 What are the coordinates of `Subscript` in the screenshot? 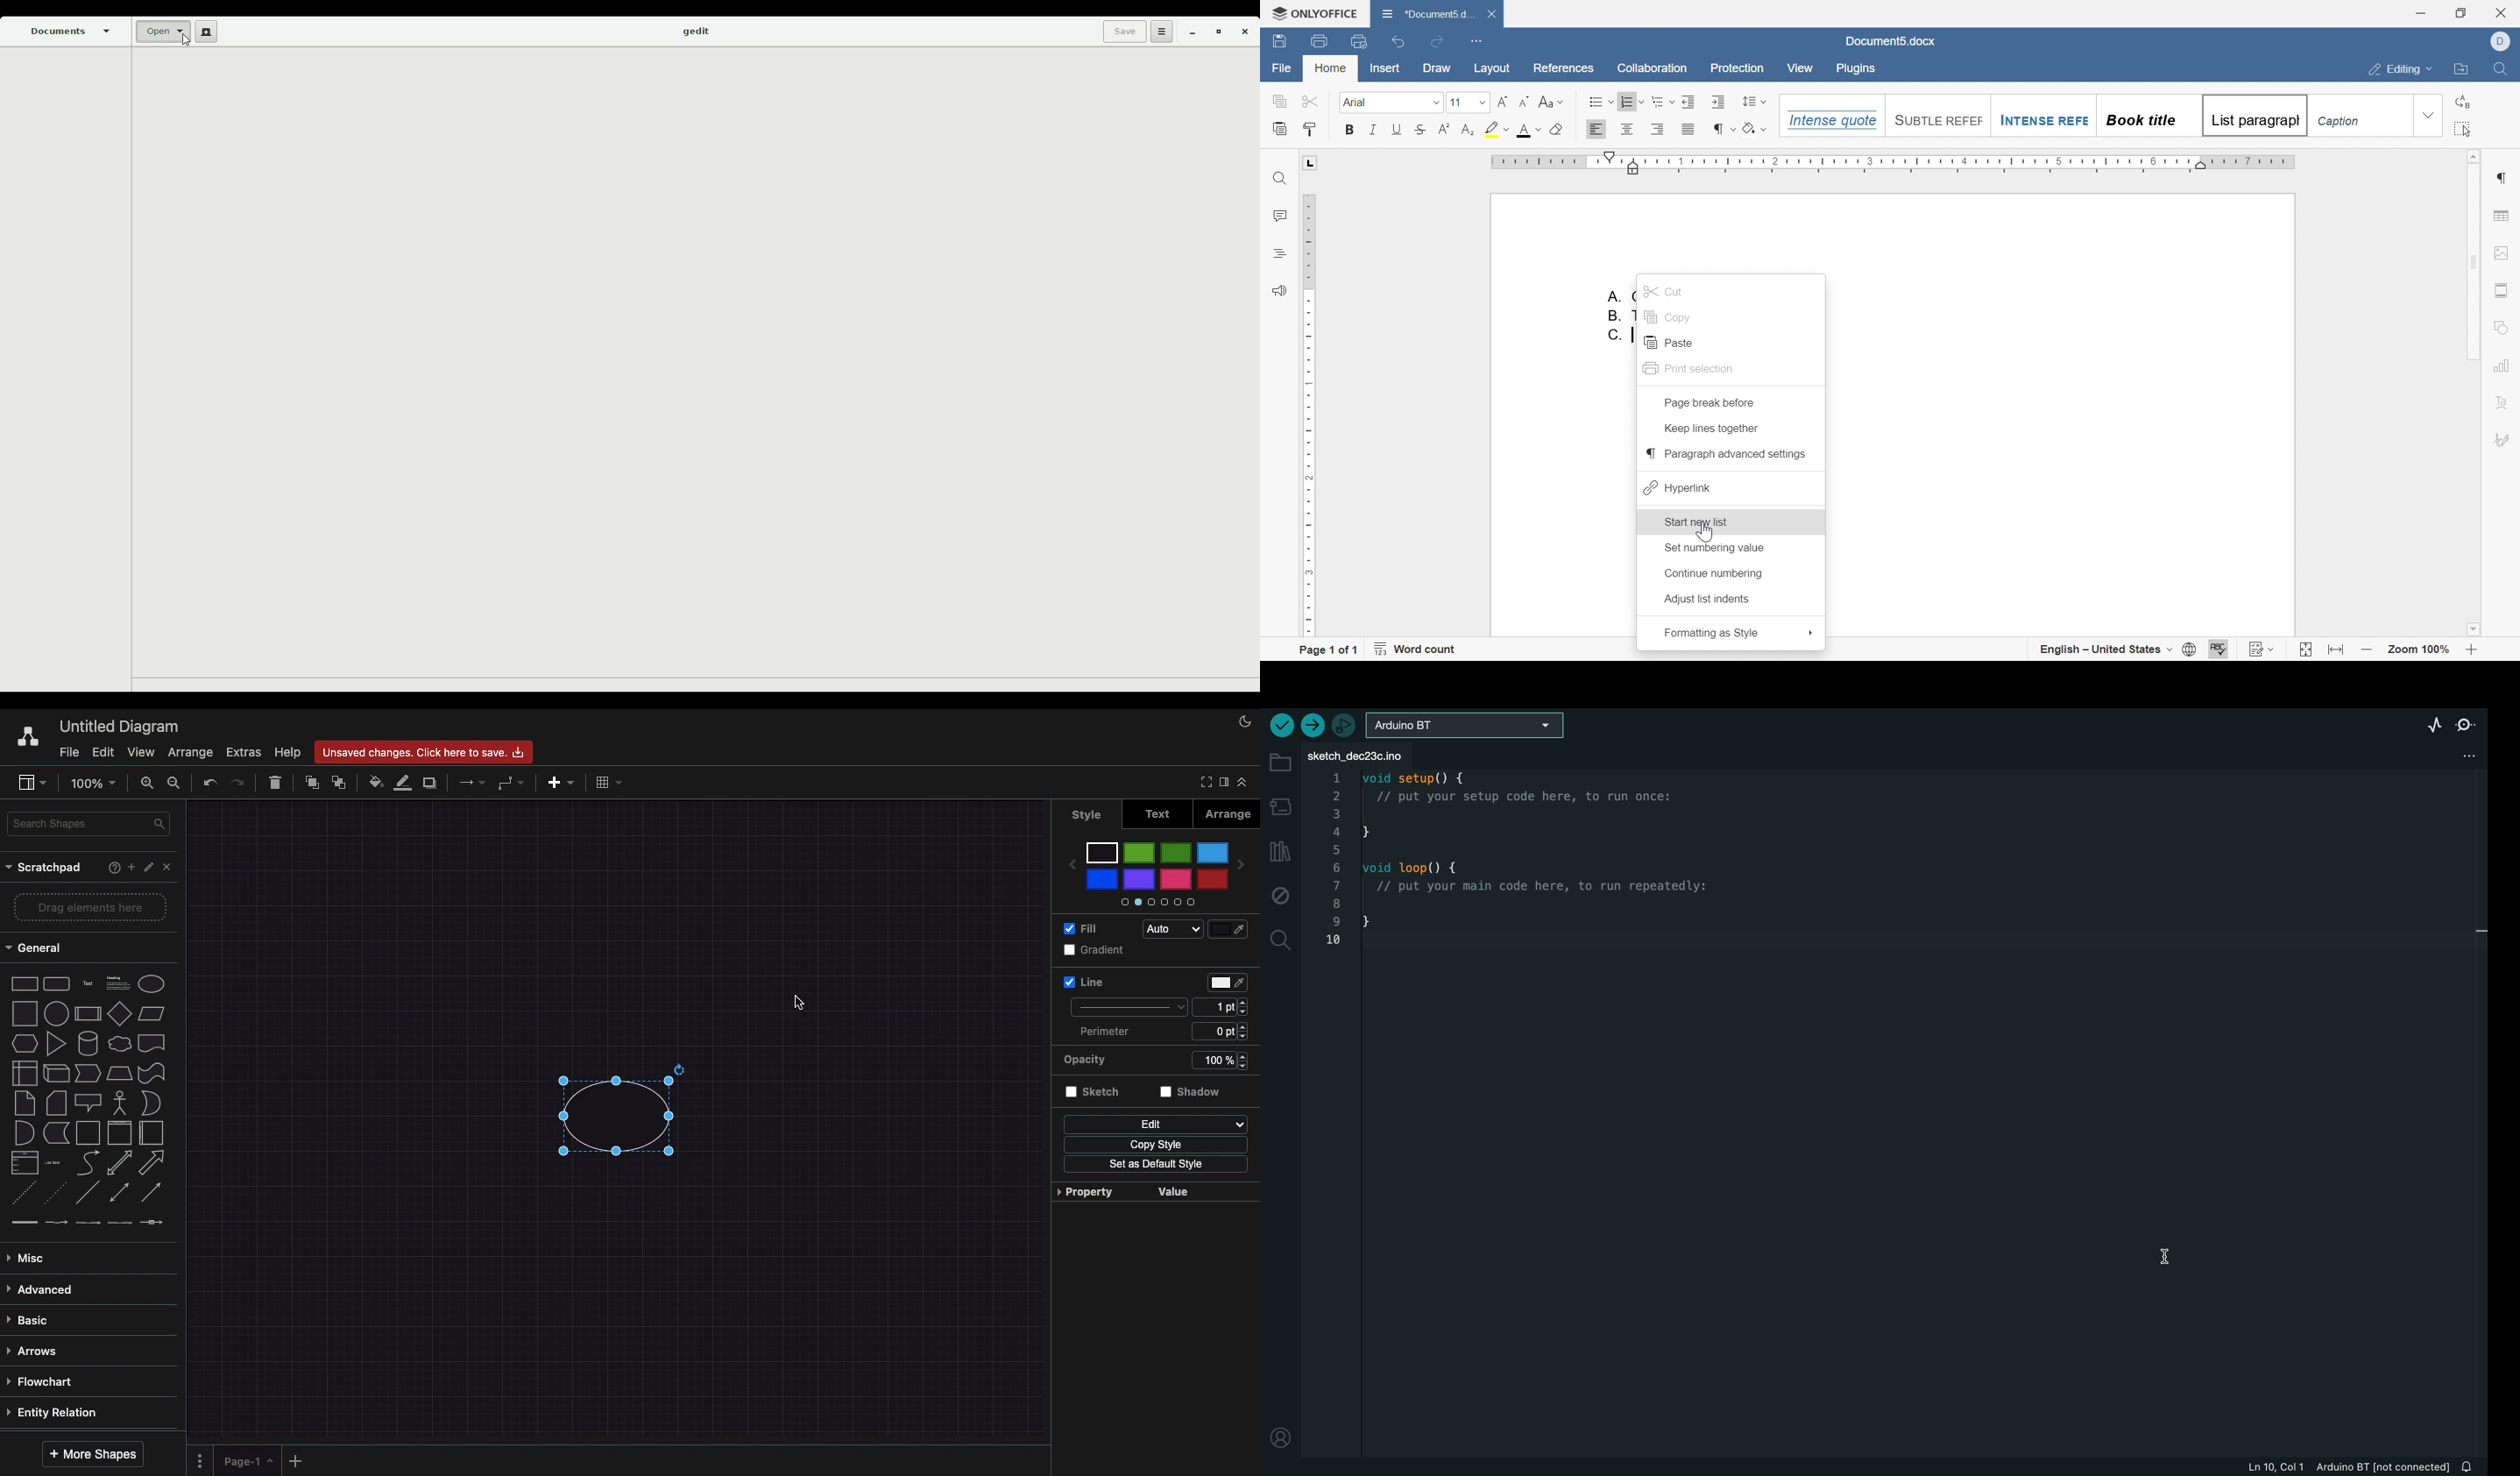 It's located at (1467, 129).